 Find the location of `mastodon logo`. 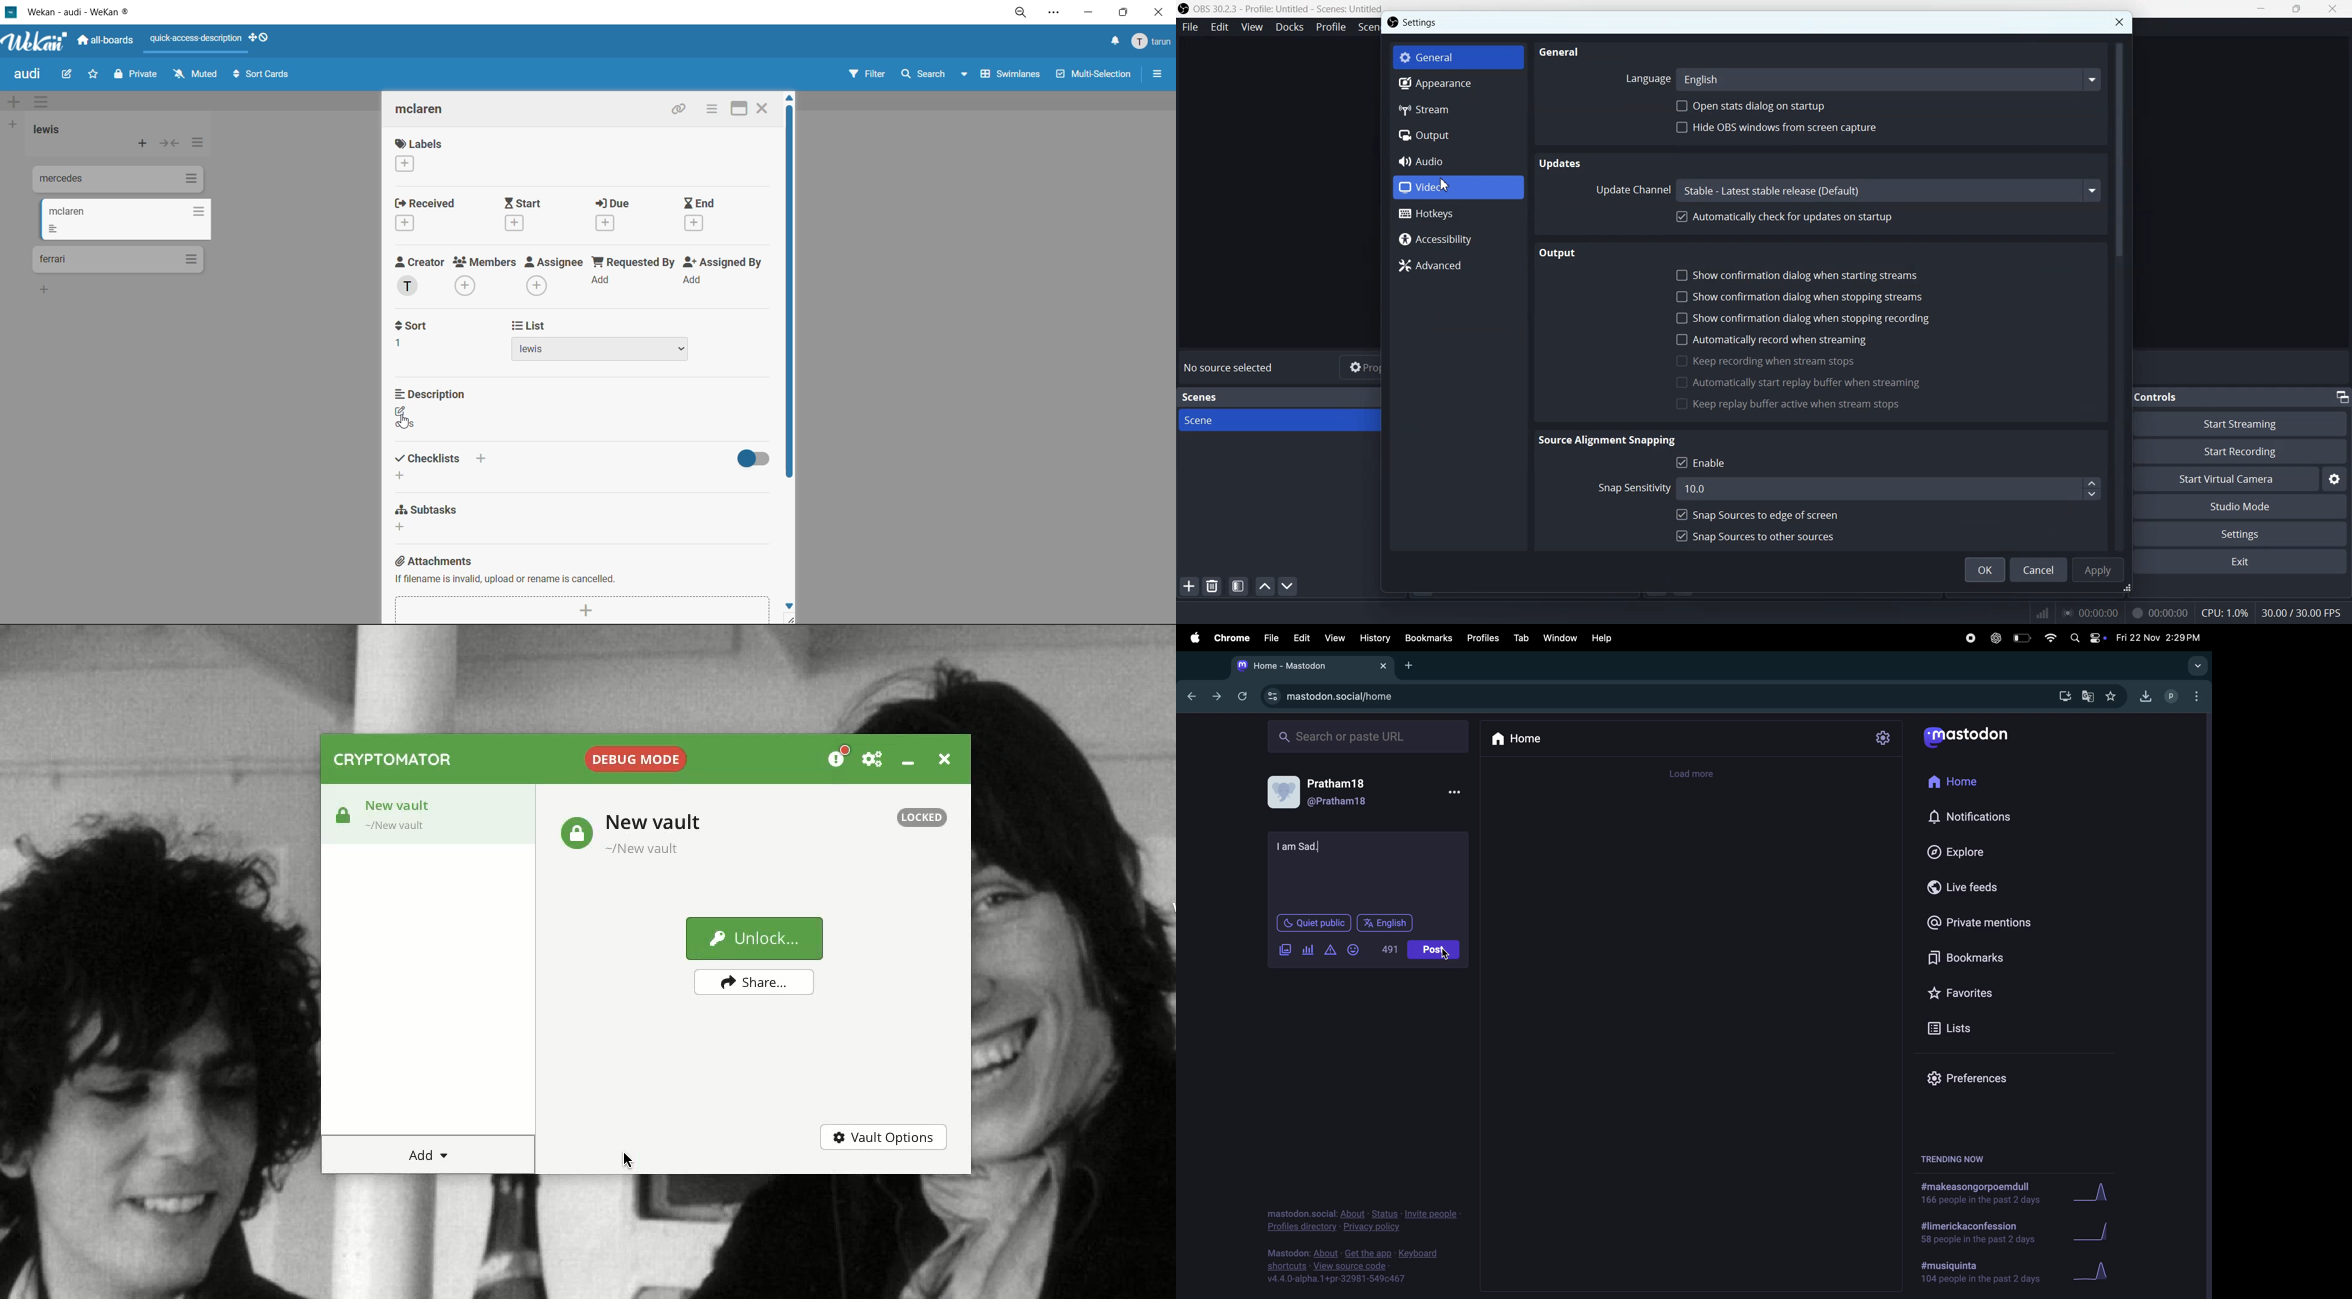

mastodon logo is located at coordinates (1976, 735).